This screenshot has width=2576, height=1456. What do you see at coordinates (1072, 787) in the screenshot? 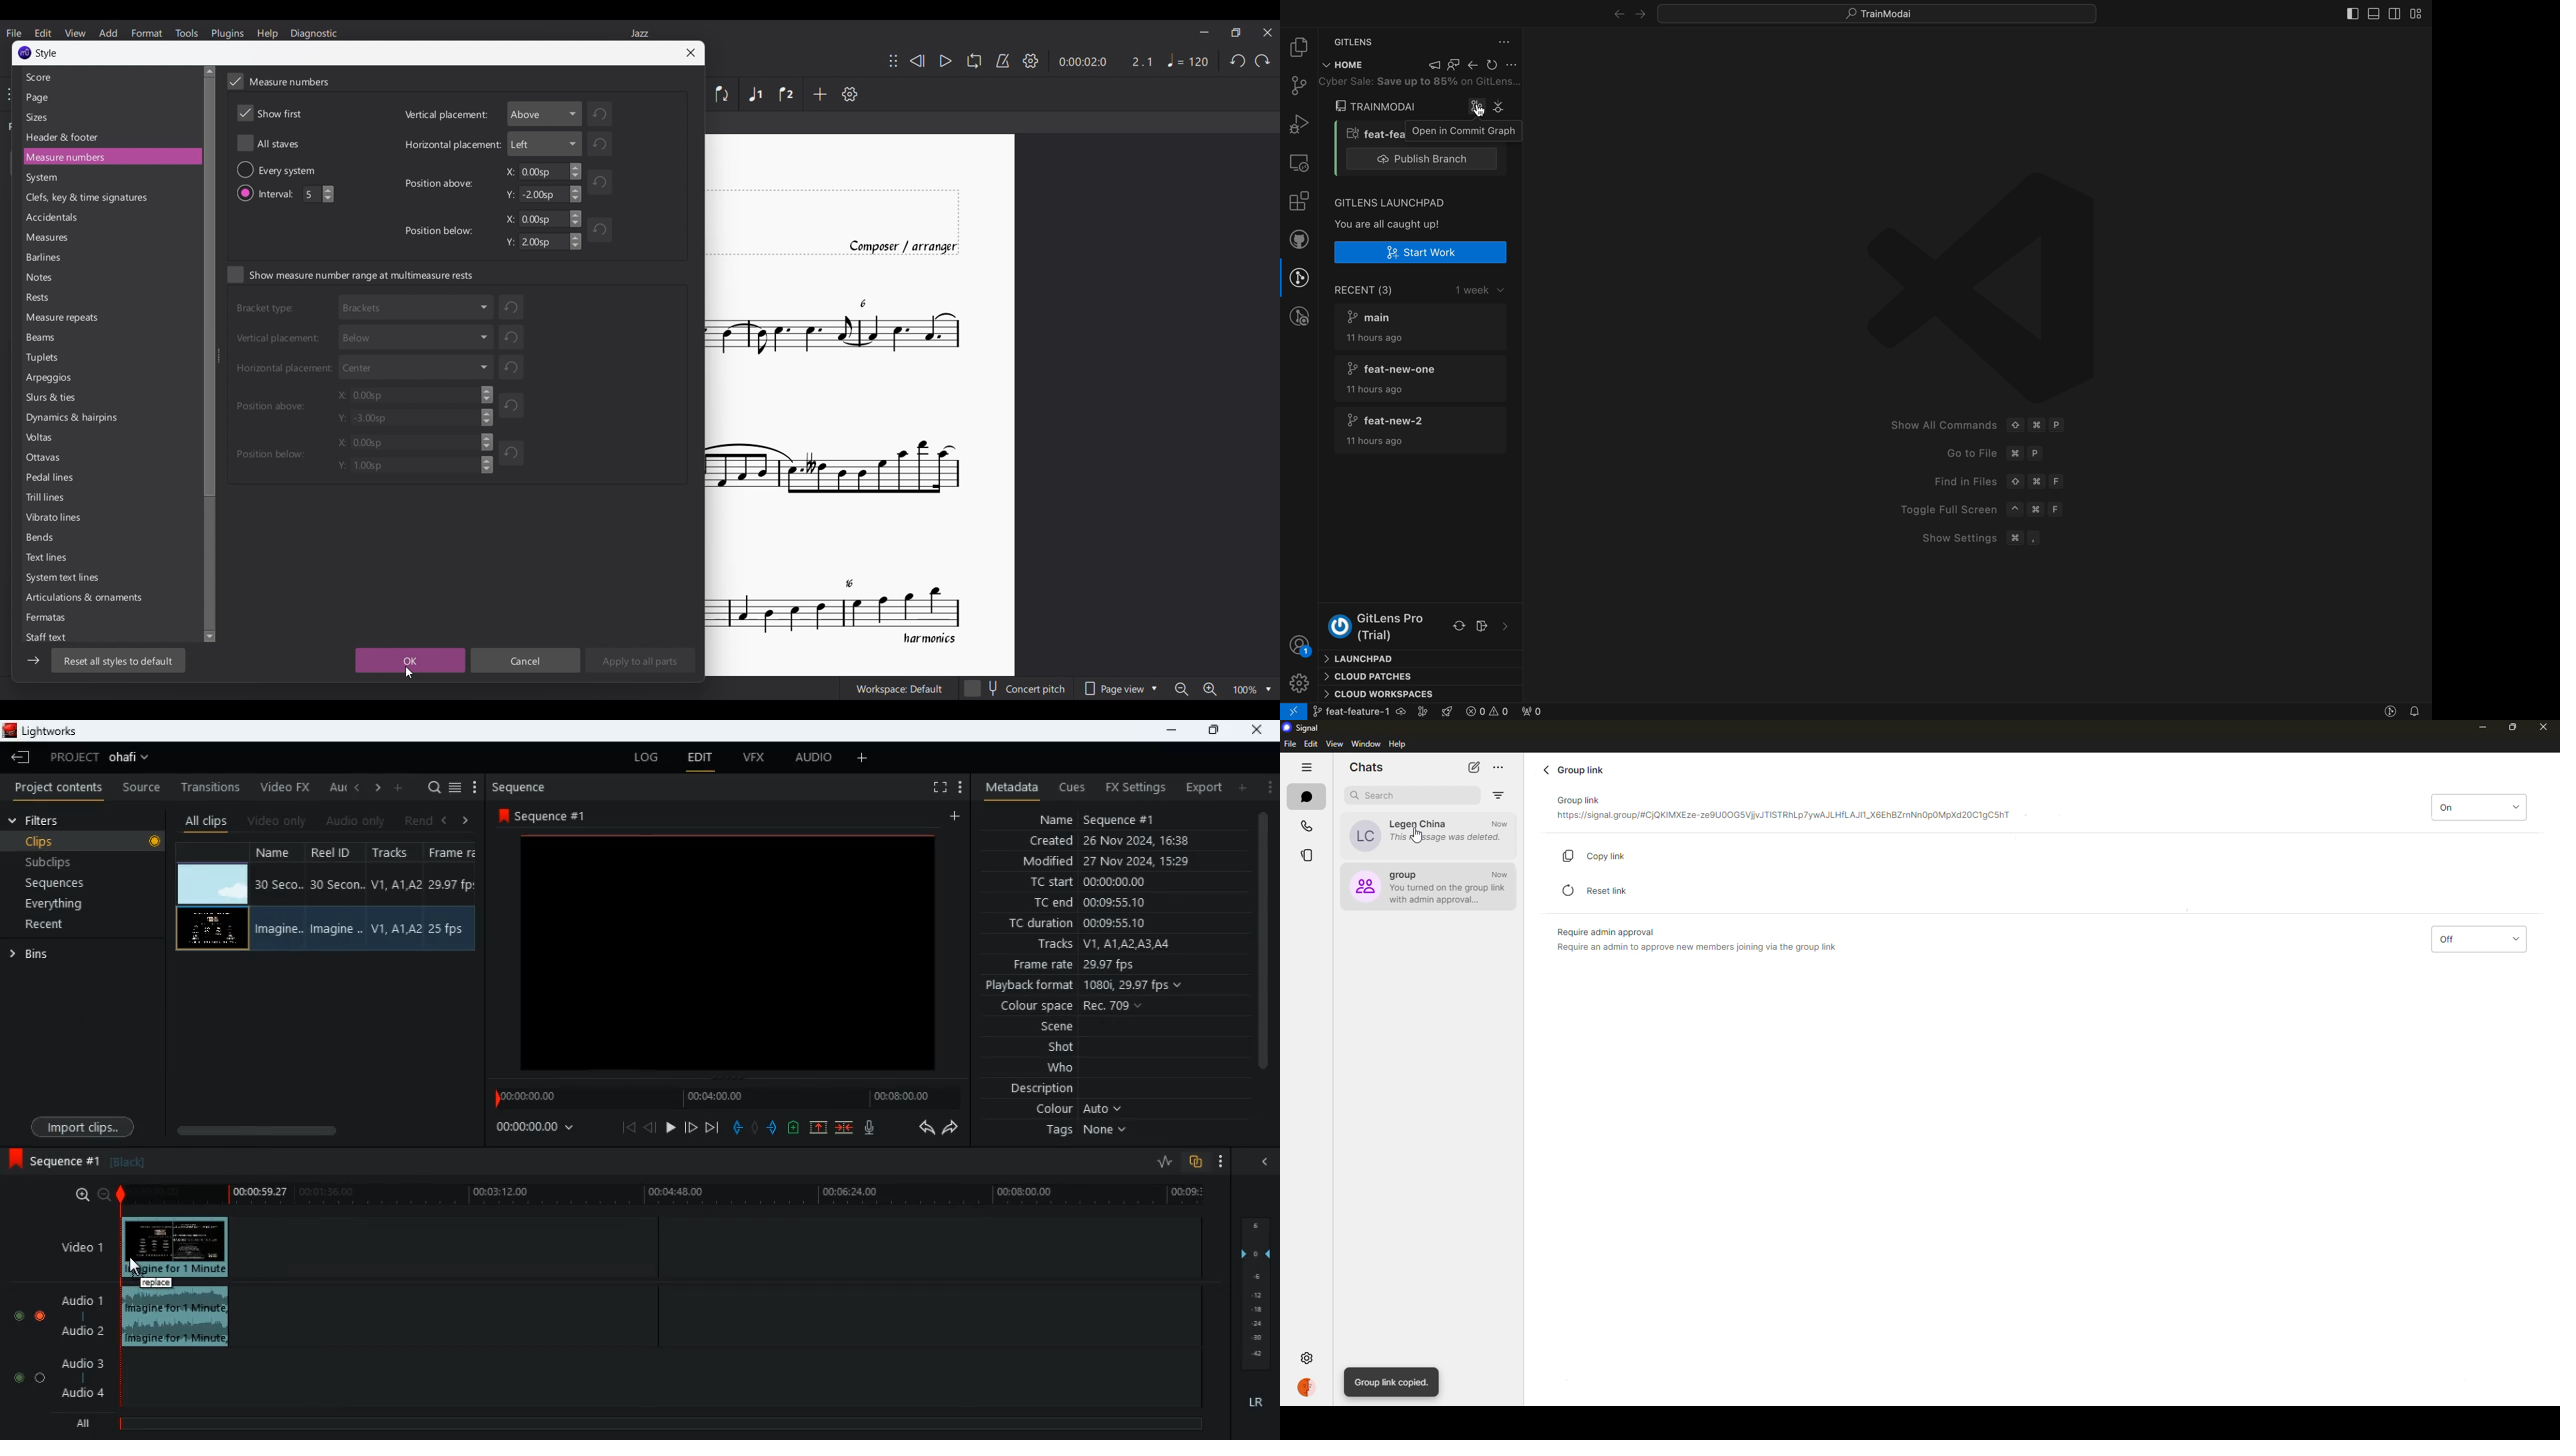
I see `cues` at bounding box center [1072, 787].